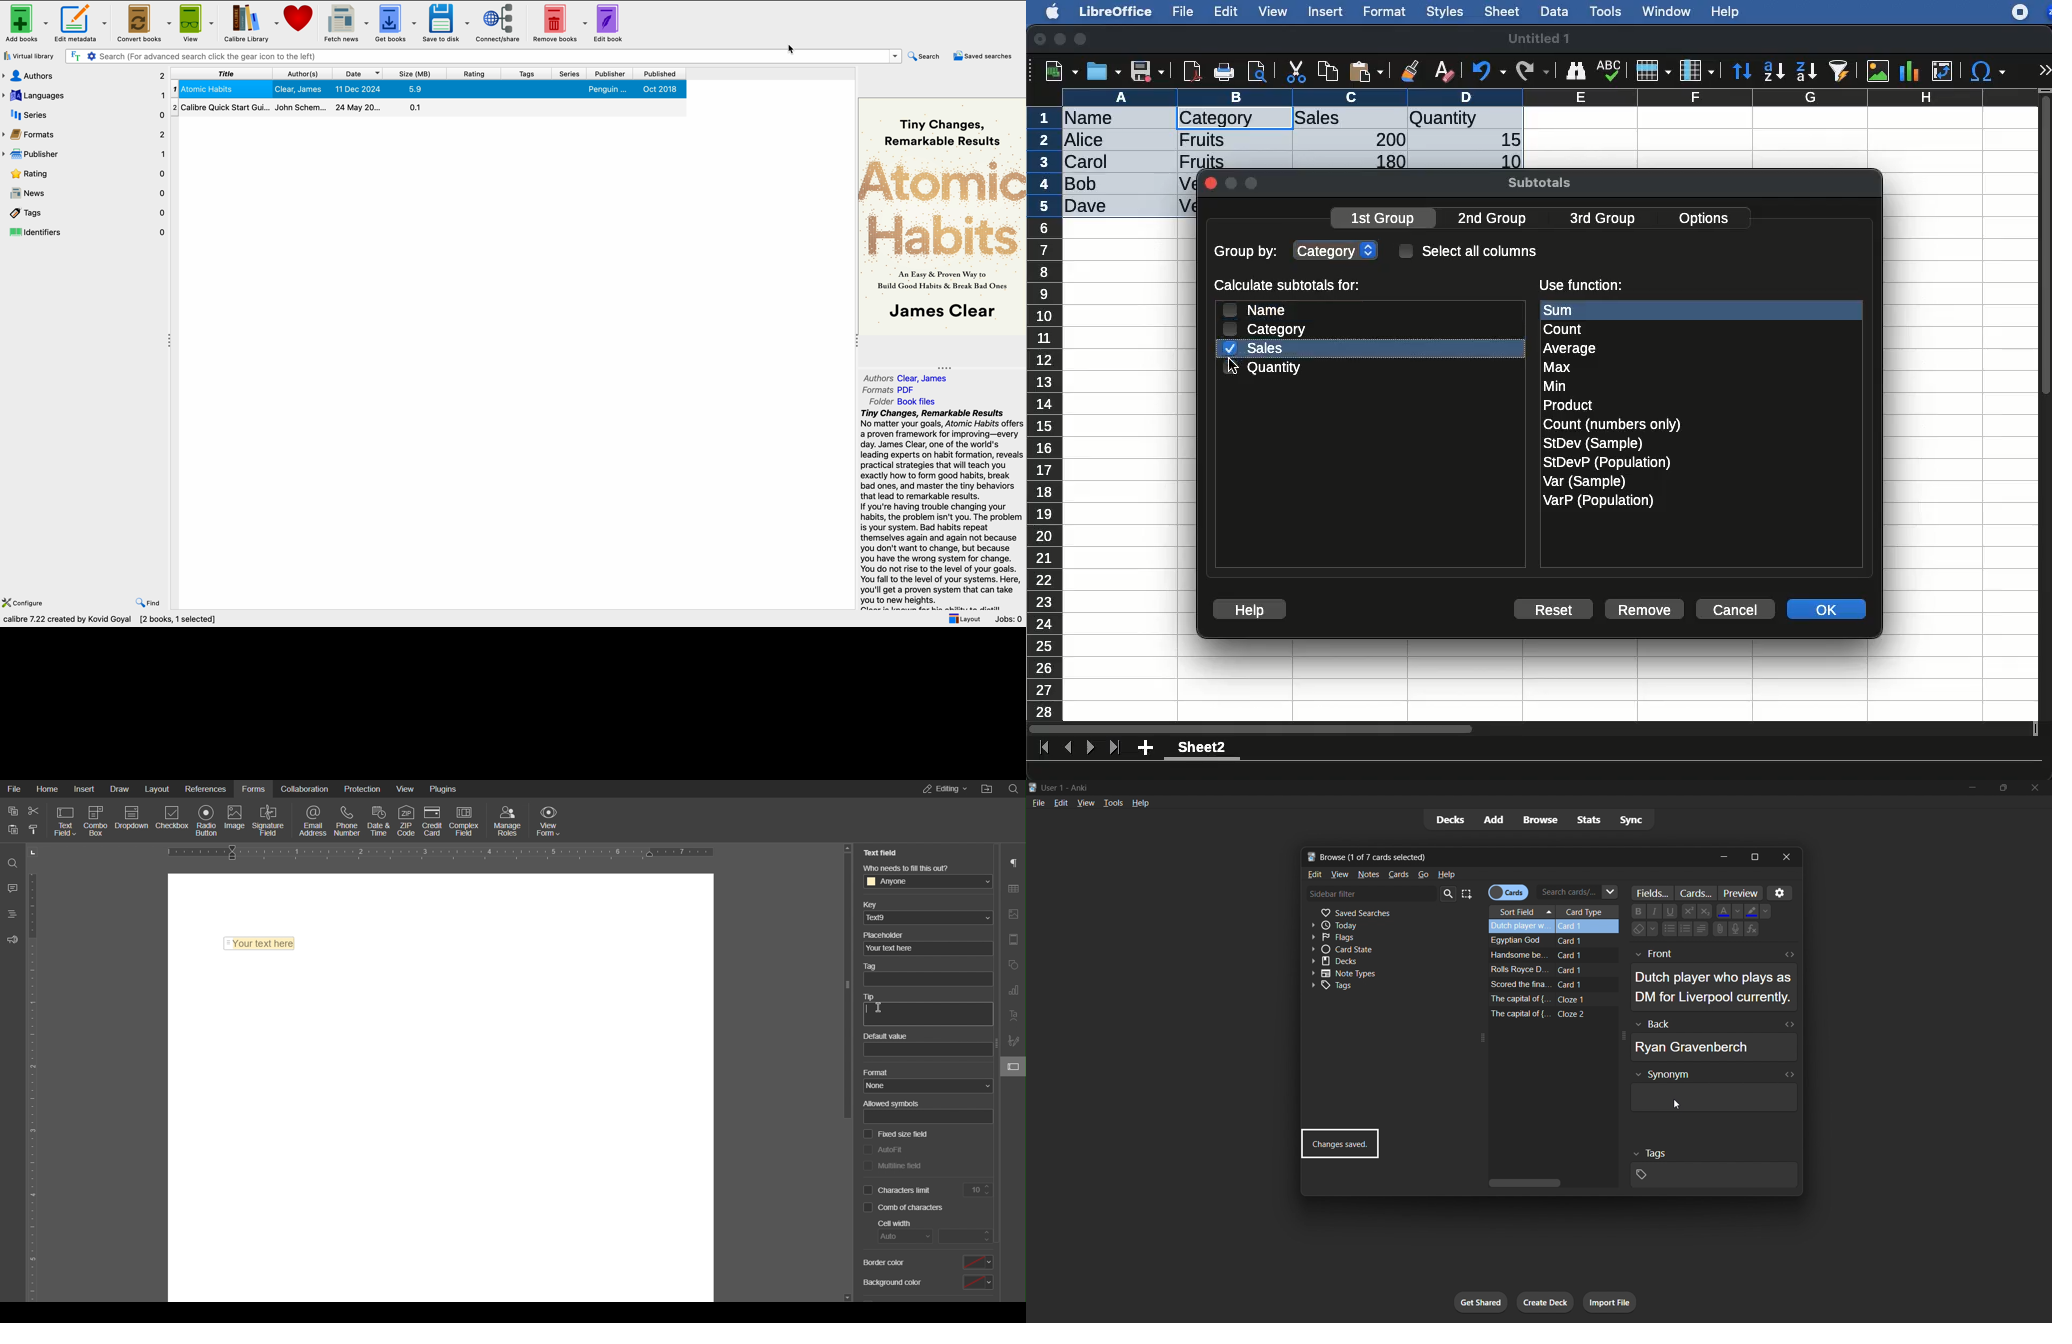  Describe the element at coordinates (1752, 930) in the screenshot. I see `Functions` at that location.